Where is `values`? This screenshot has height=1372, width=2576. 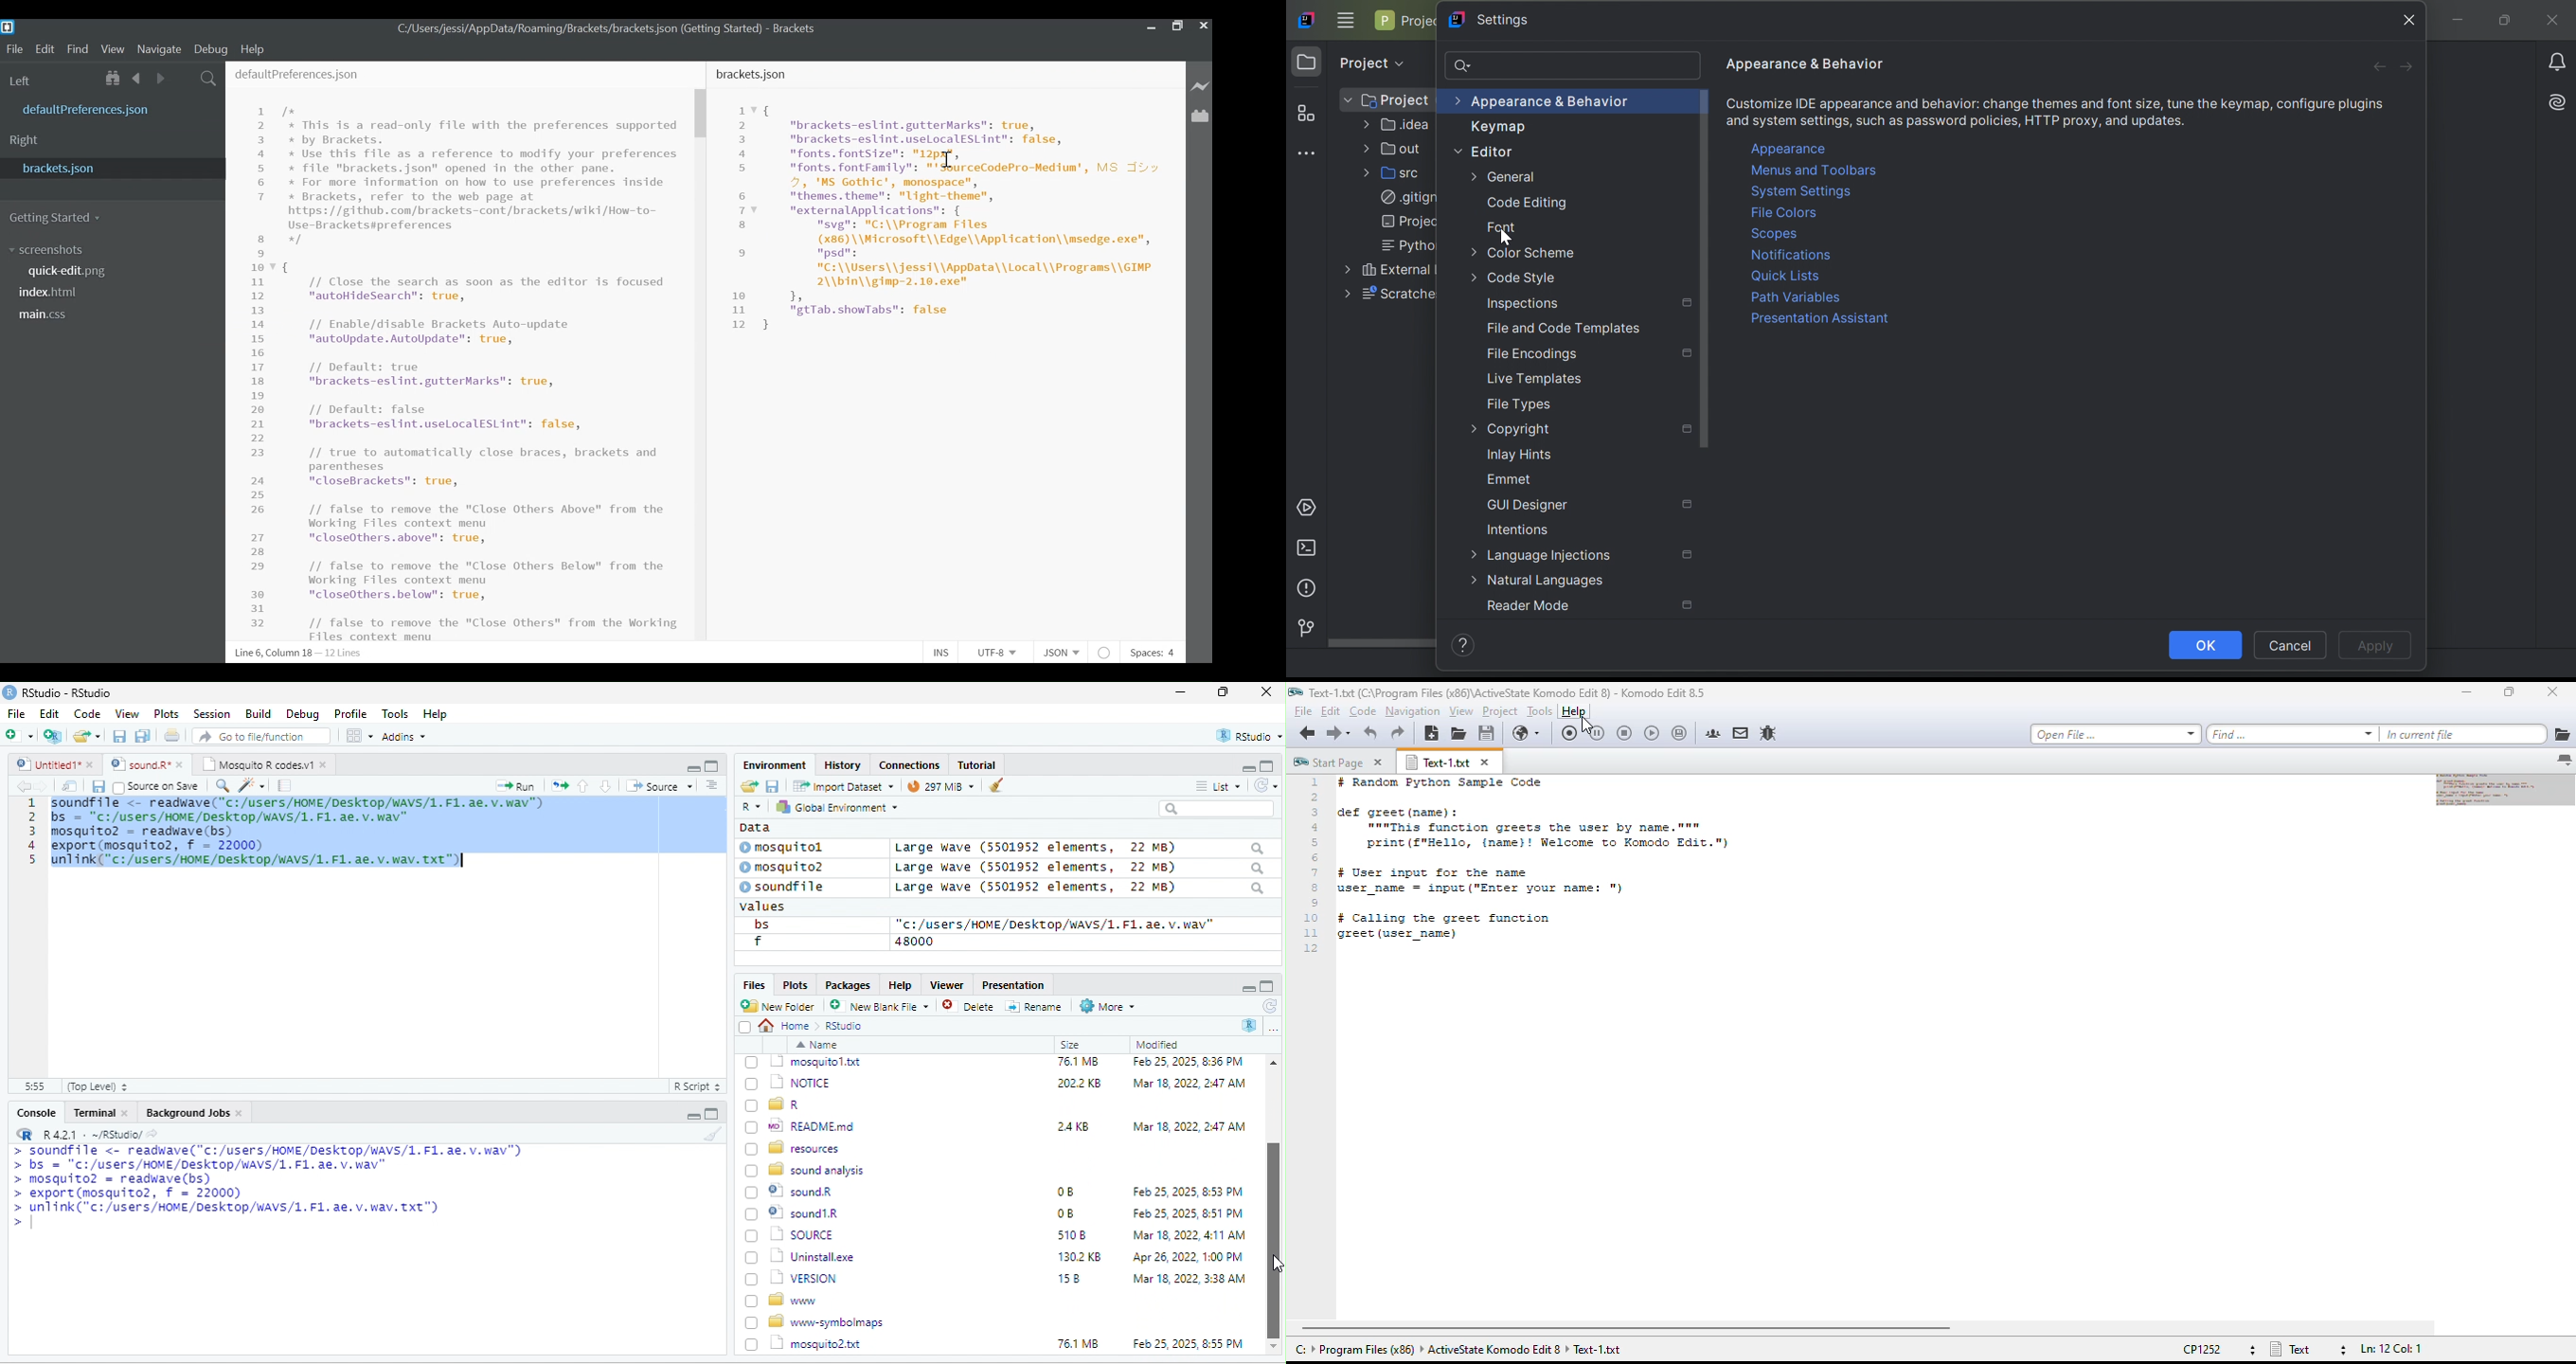 values is located at coordinates (773, 907).